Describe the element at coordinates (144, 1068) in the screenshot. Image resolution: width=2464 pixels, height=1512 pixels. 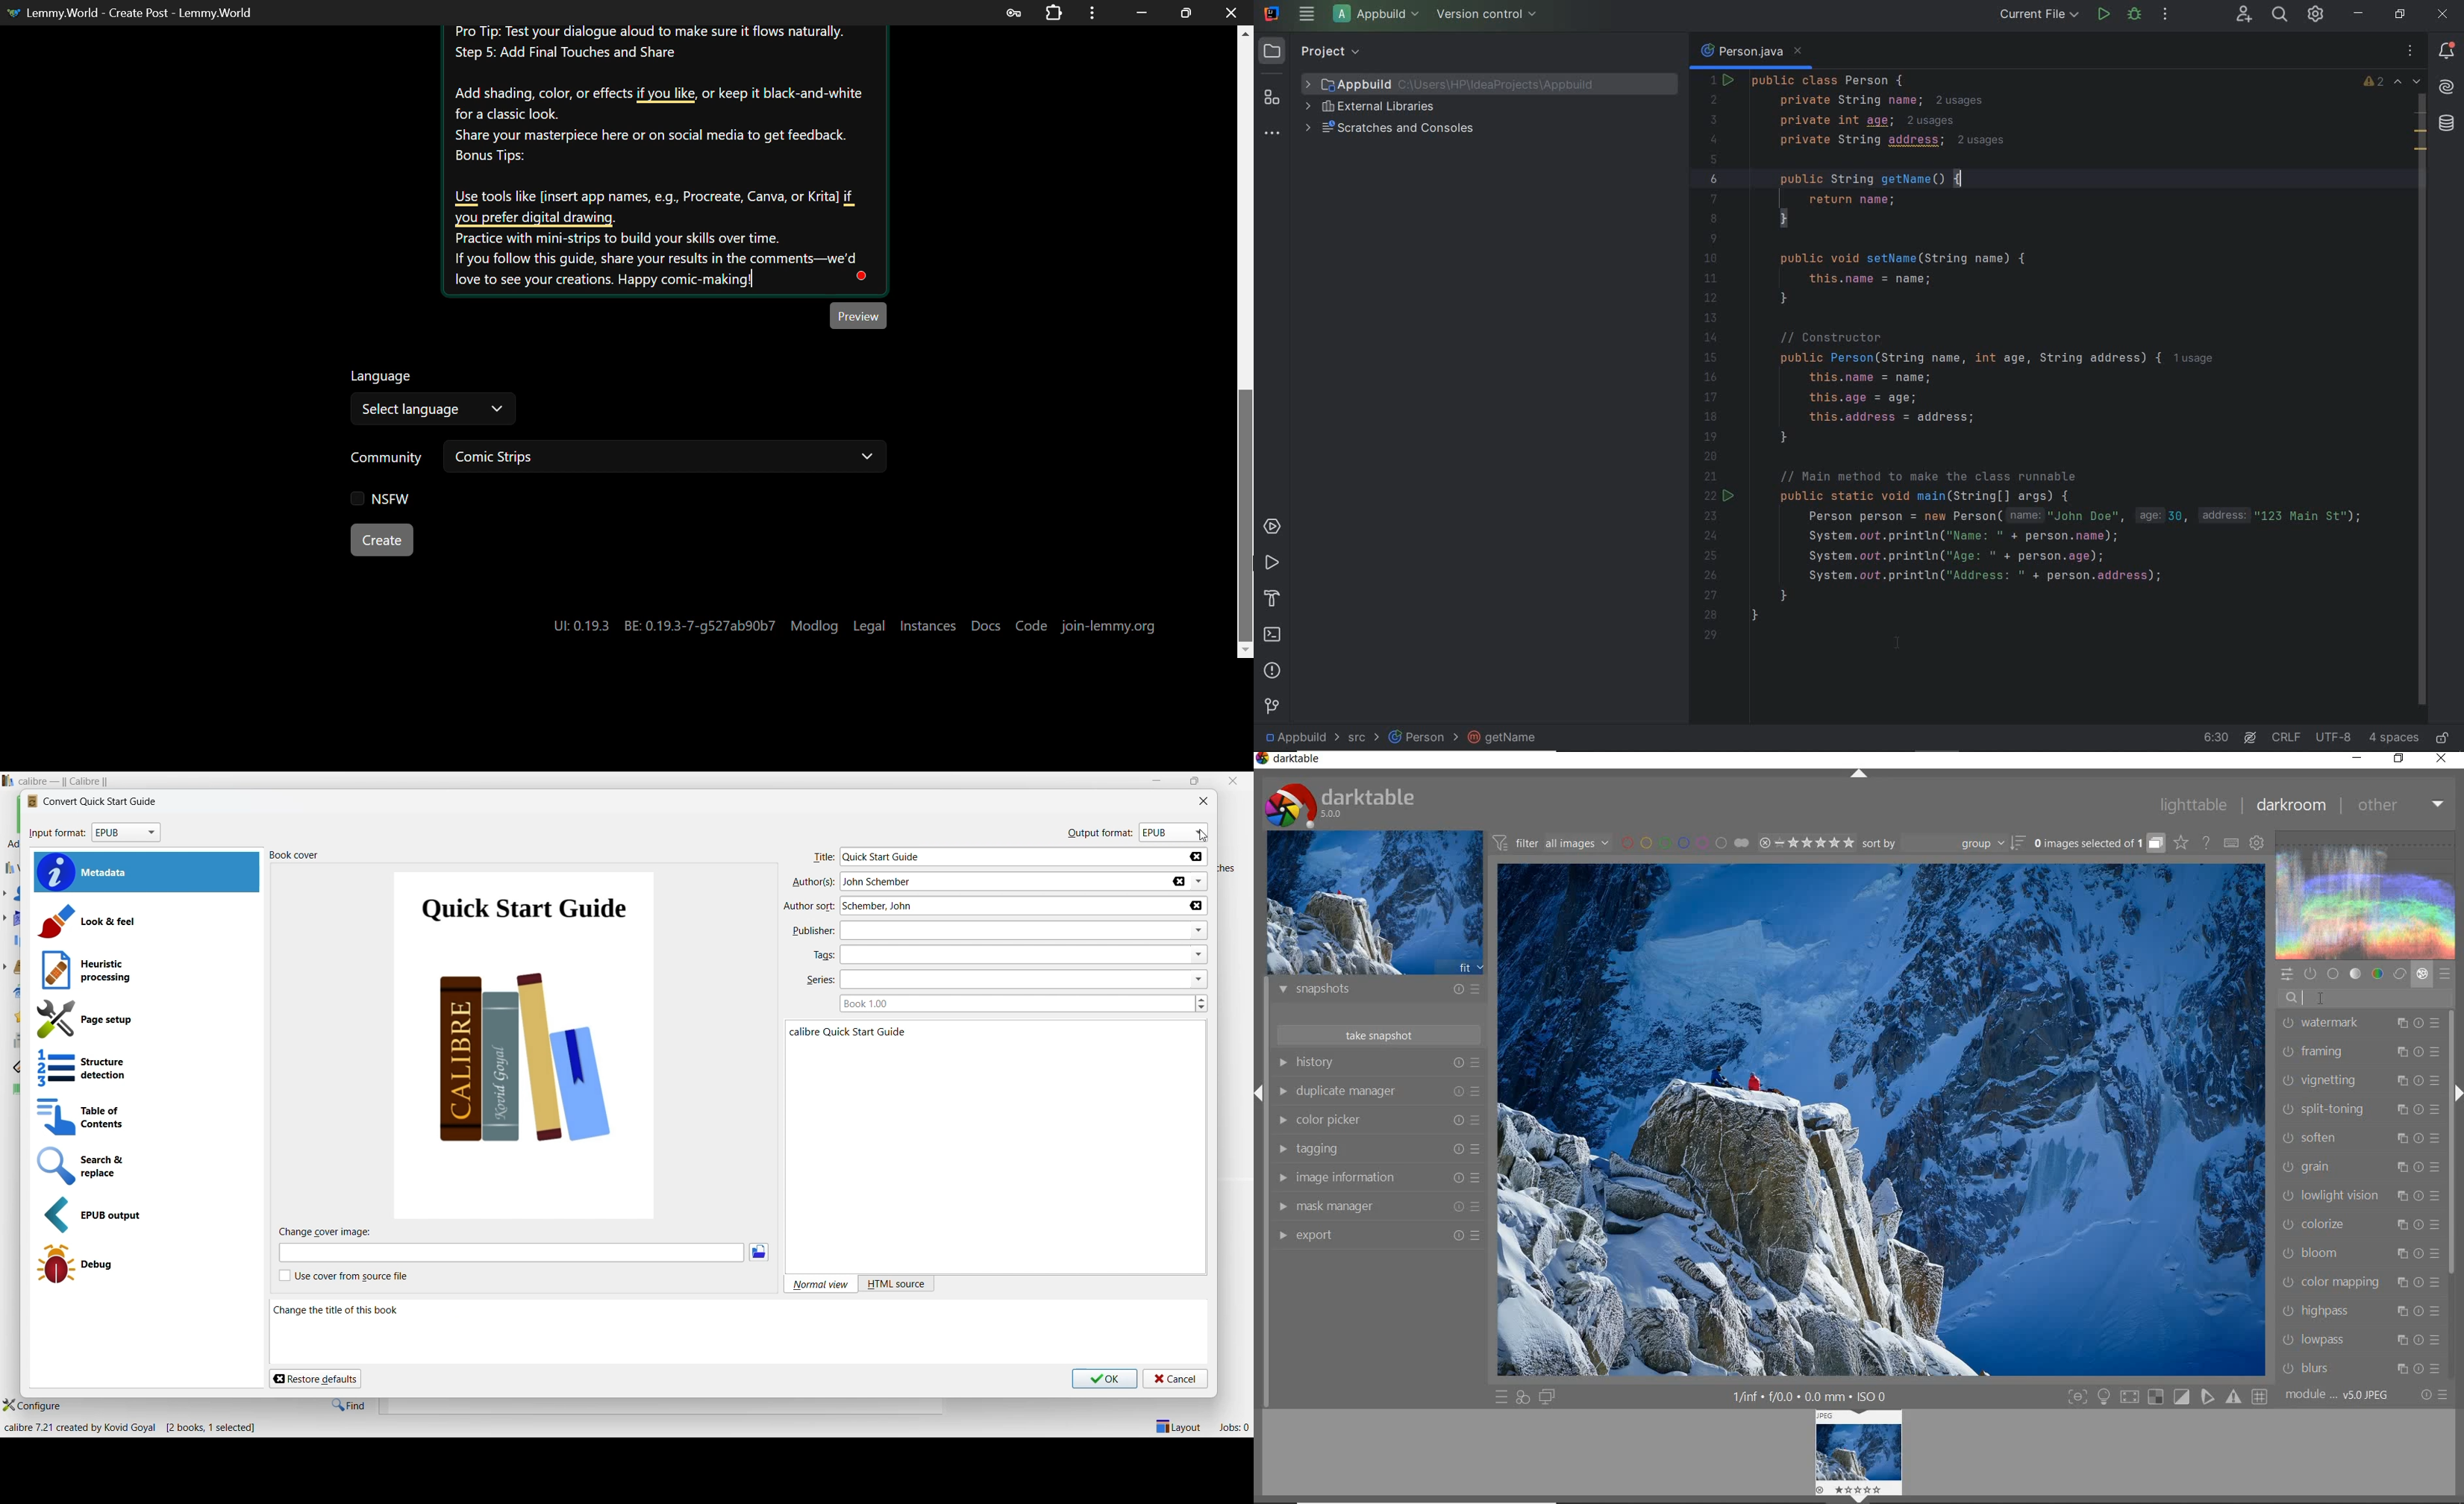
I see `Structure detection` at that location.